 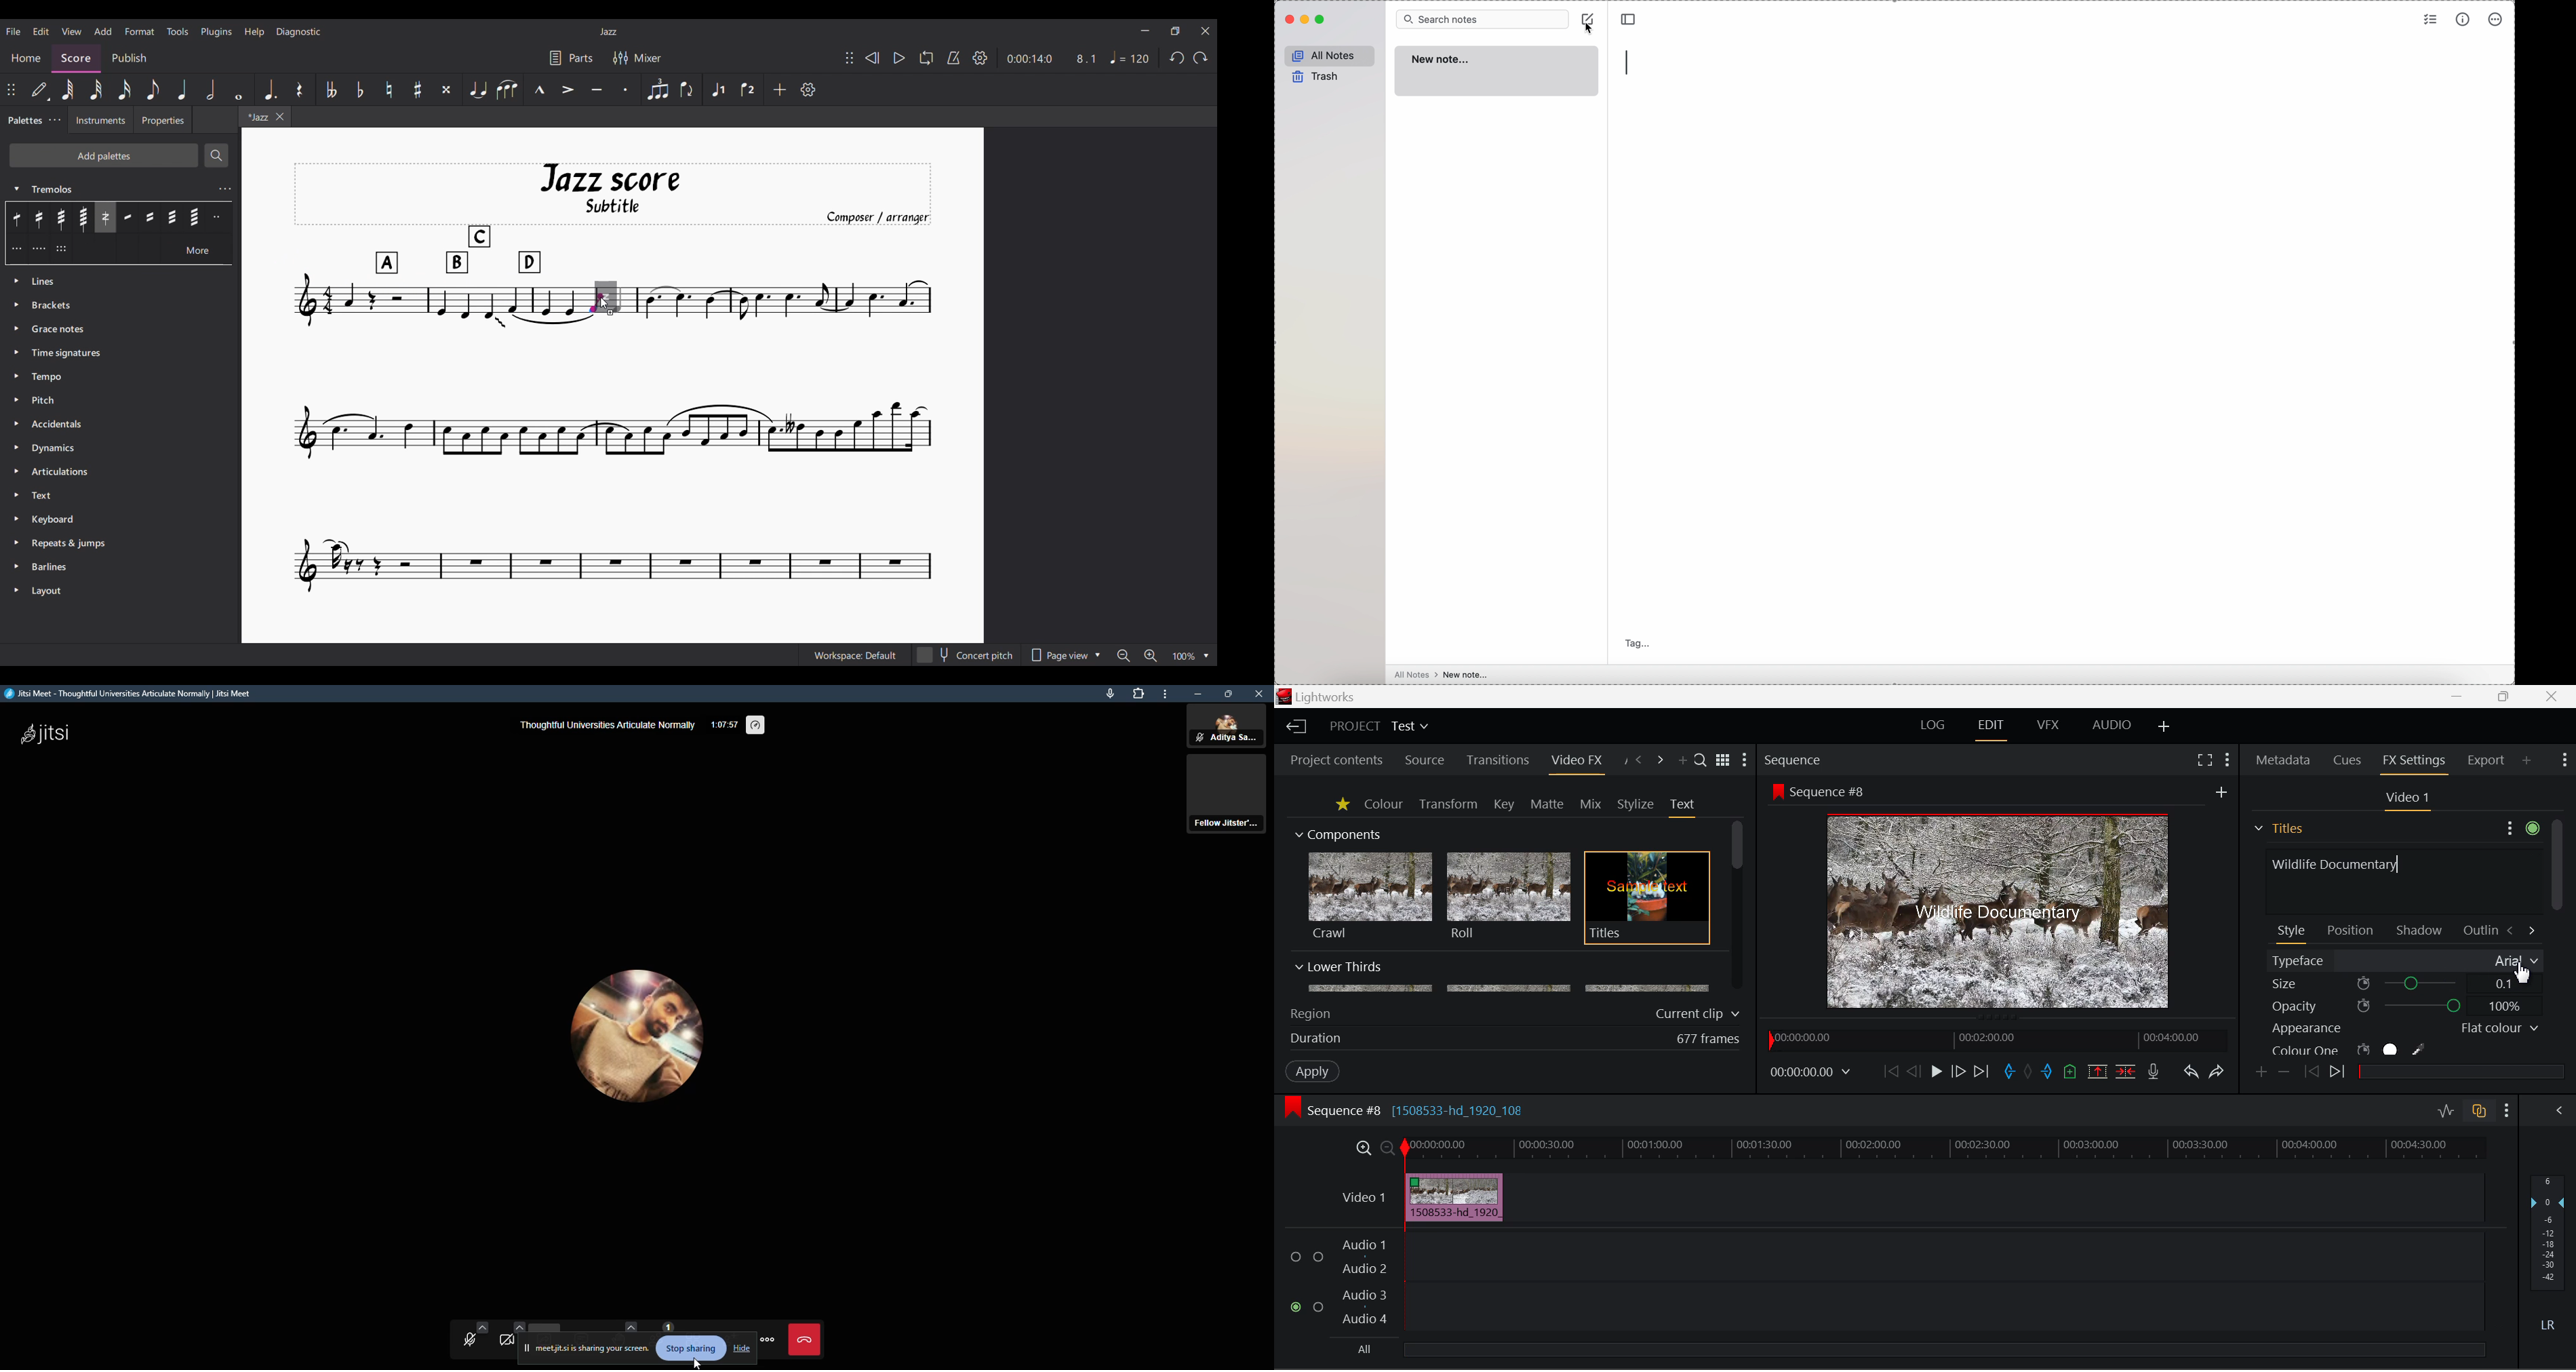 I want to click on Show Settings, so click(x=1745, y=760).